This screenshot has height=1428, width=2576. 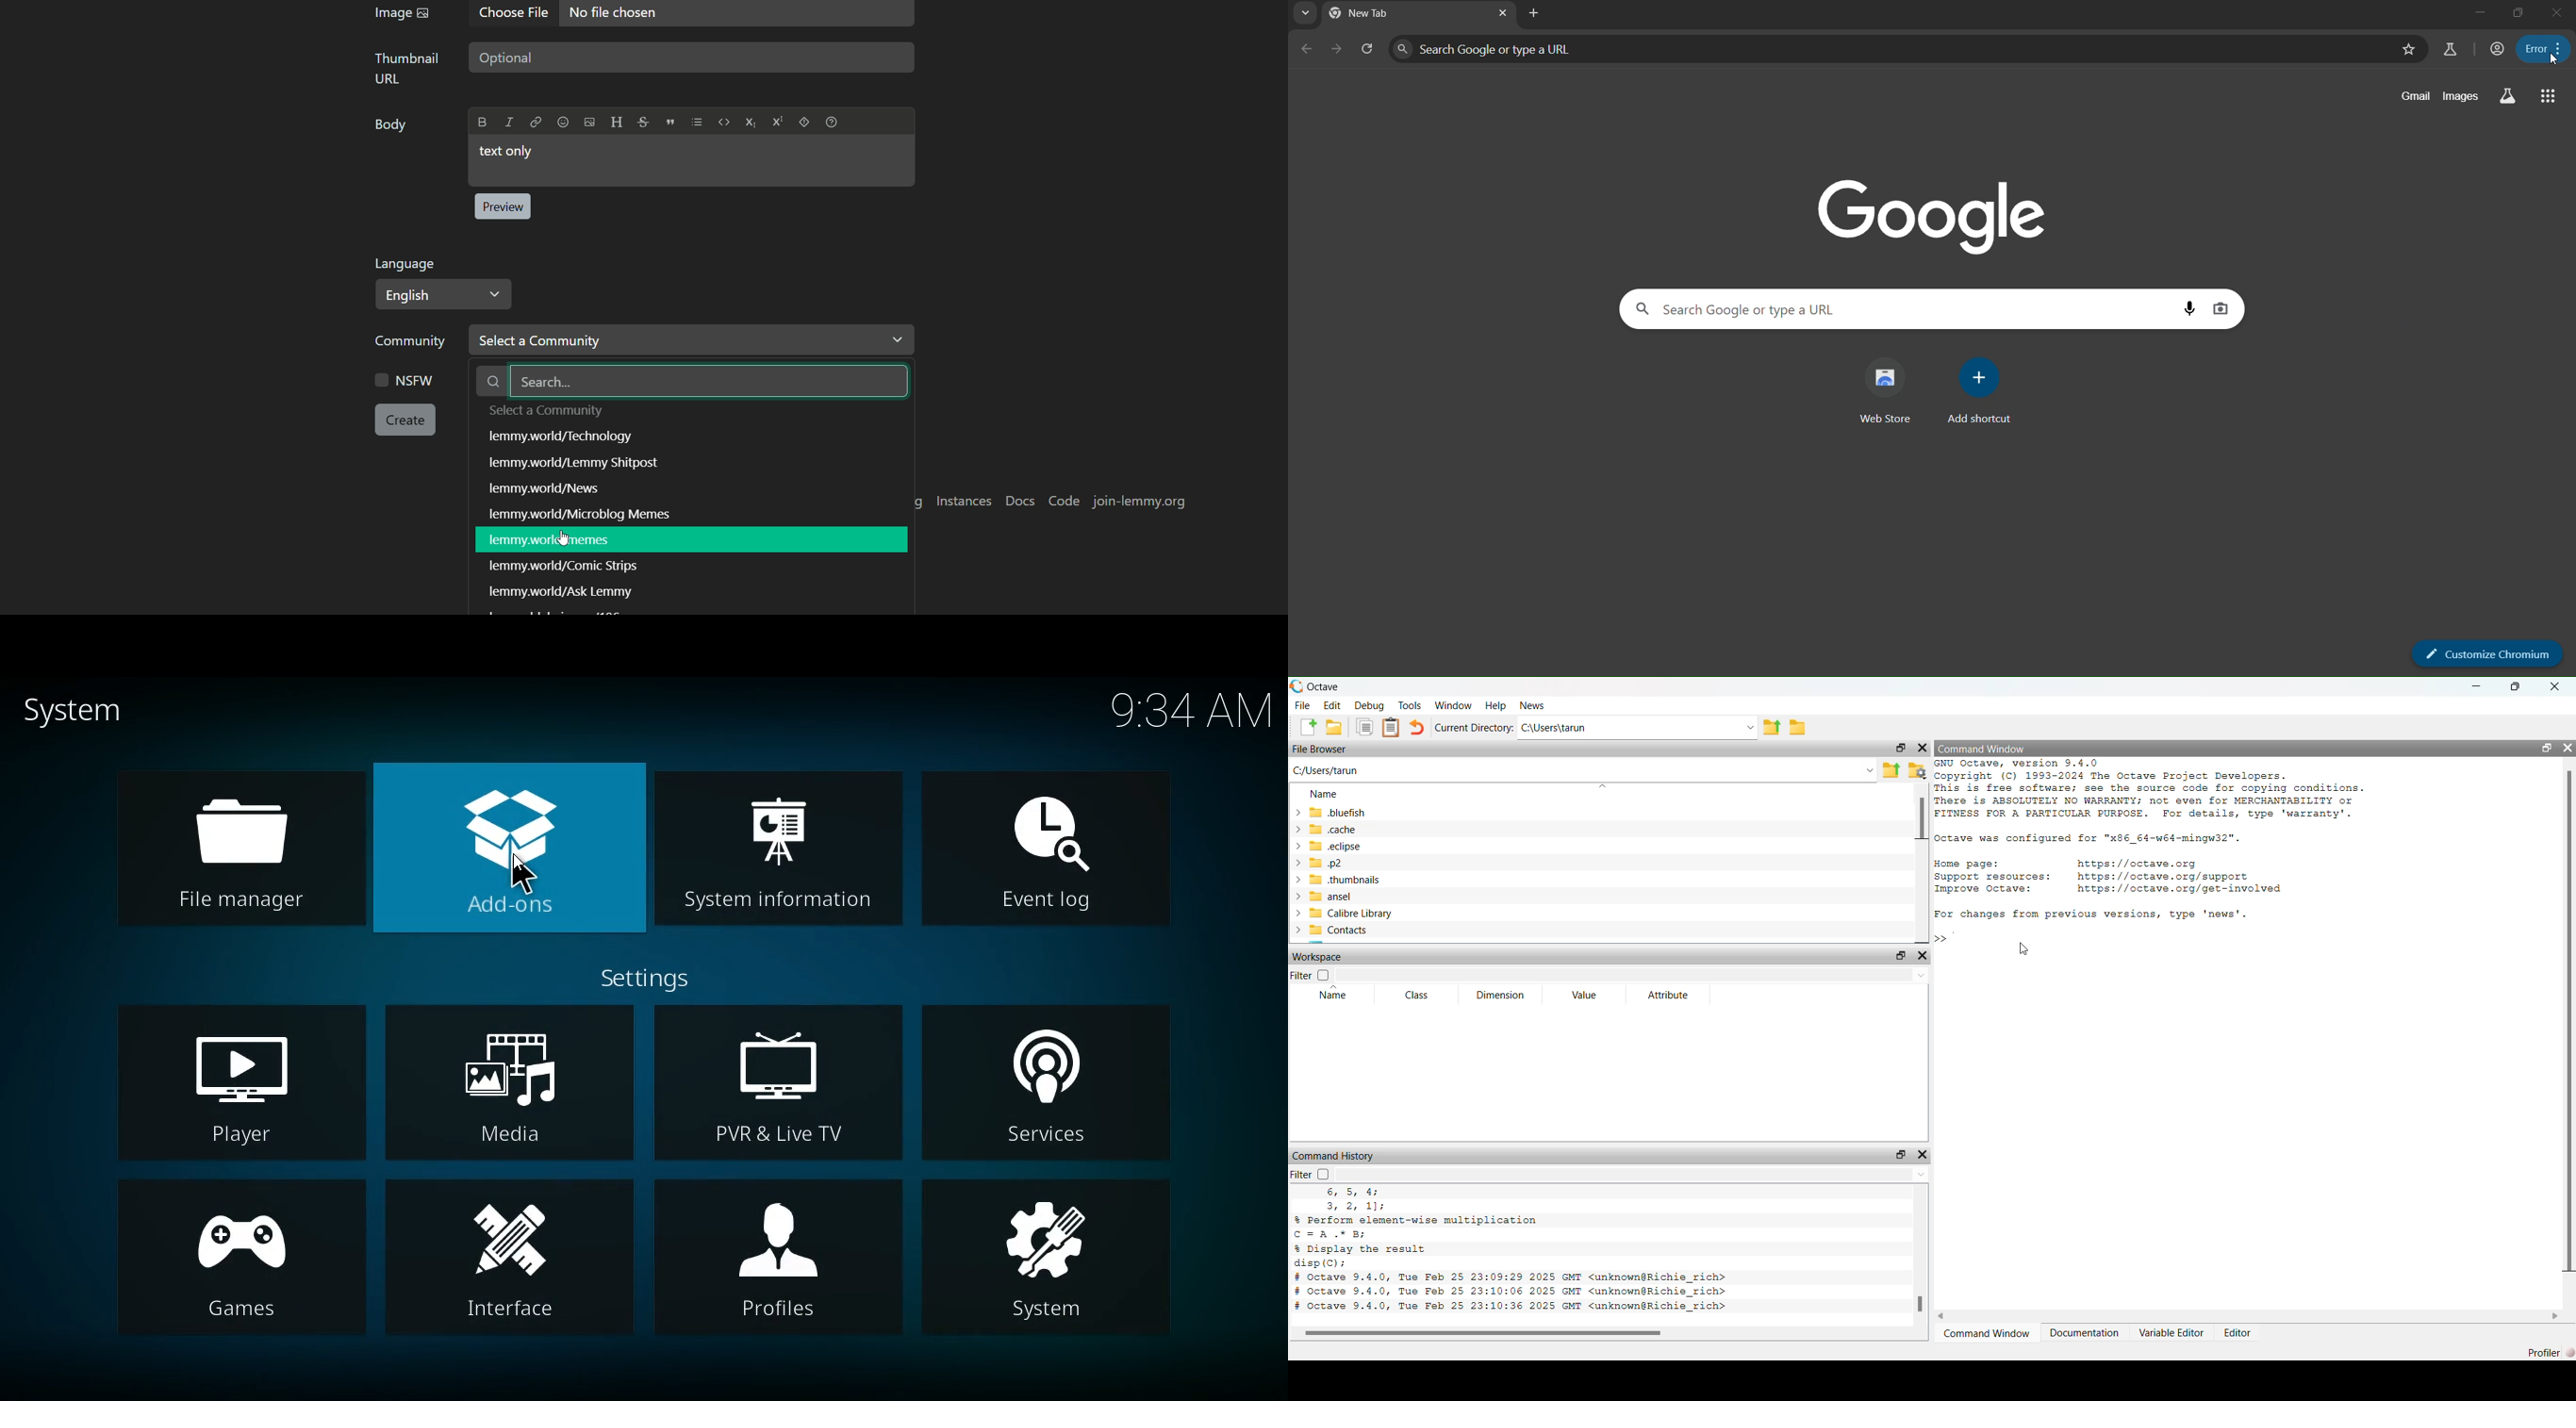 What do you see at coordinates (80, 713) in the screenshot?
I see `system` at bounding box center [80, 713].